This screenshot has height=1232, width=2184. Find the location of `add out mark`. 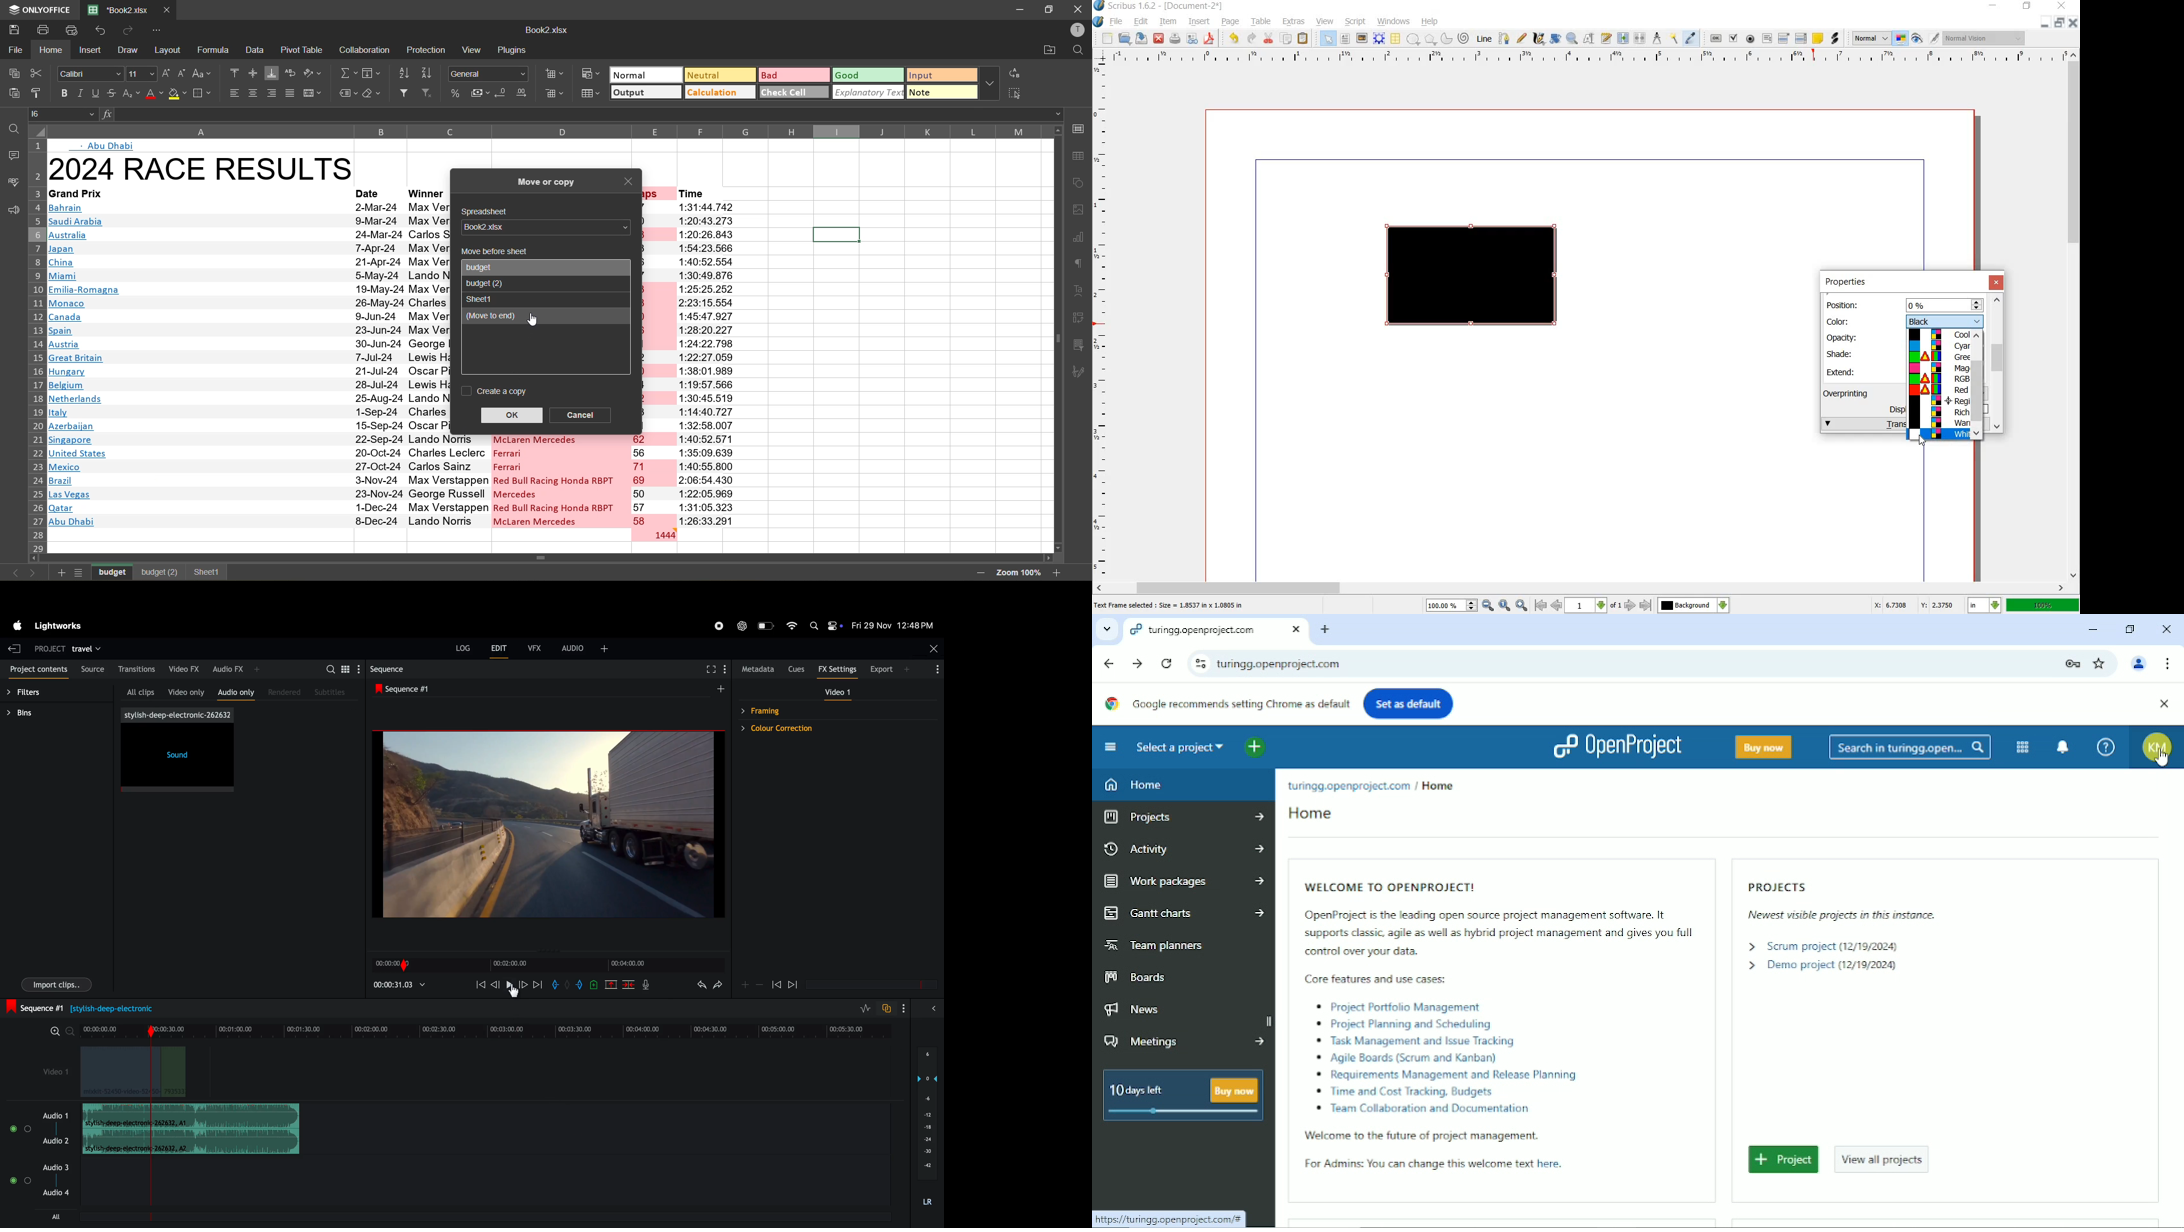

add out mark is located at coordinates (580, 985).